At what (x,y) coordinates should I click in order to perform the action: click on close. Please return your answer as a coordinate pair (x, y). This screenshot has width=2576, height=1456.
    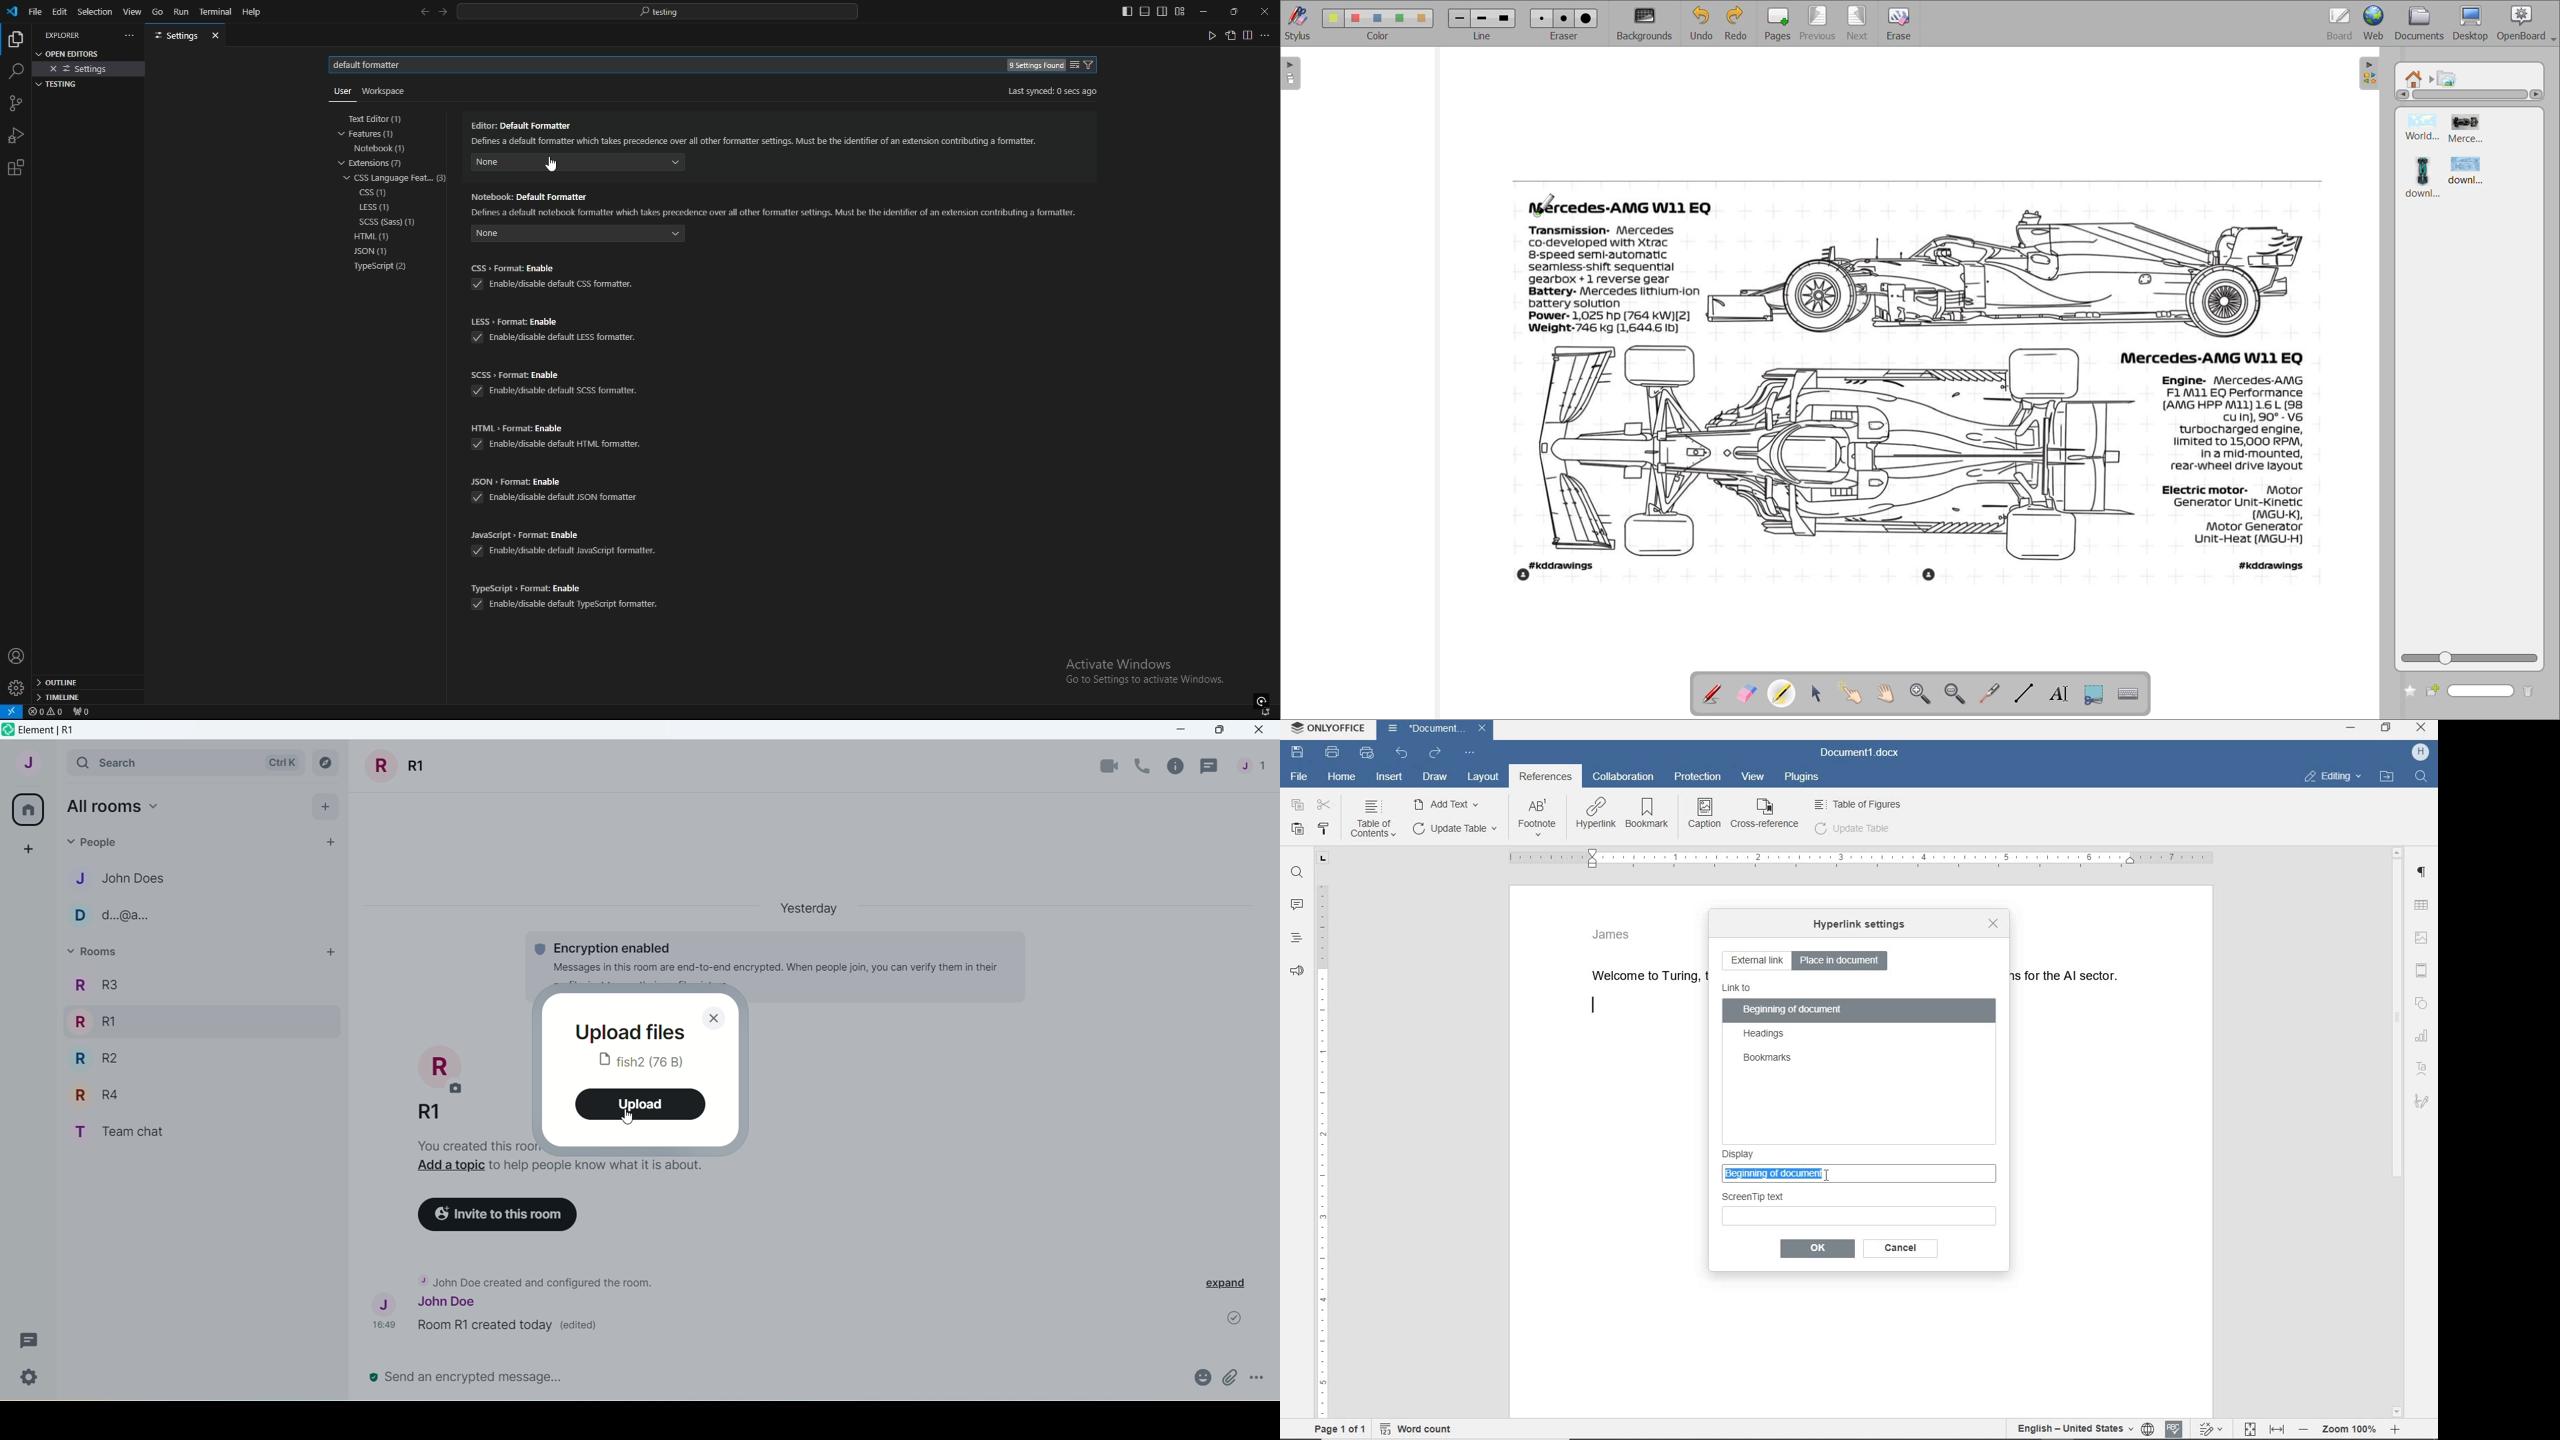
    Looking at the image, I should click on (1259, 731).